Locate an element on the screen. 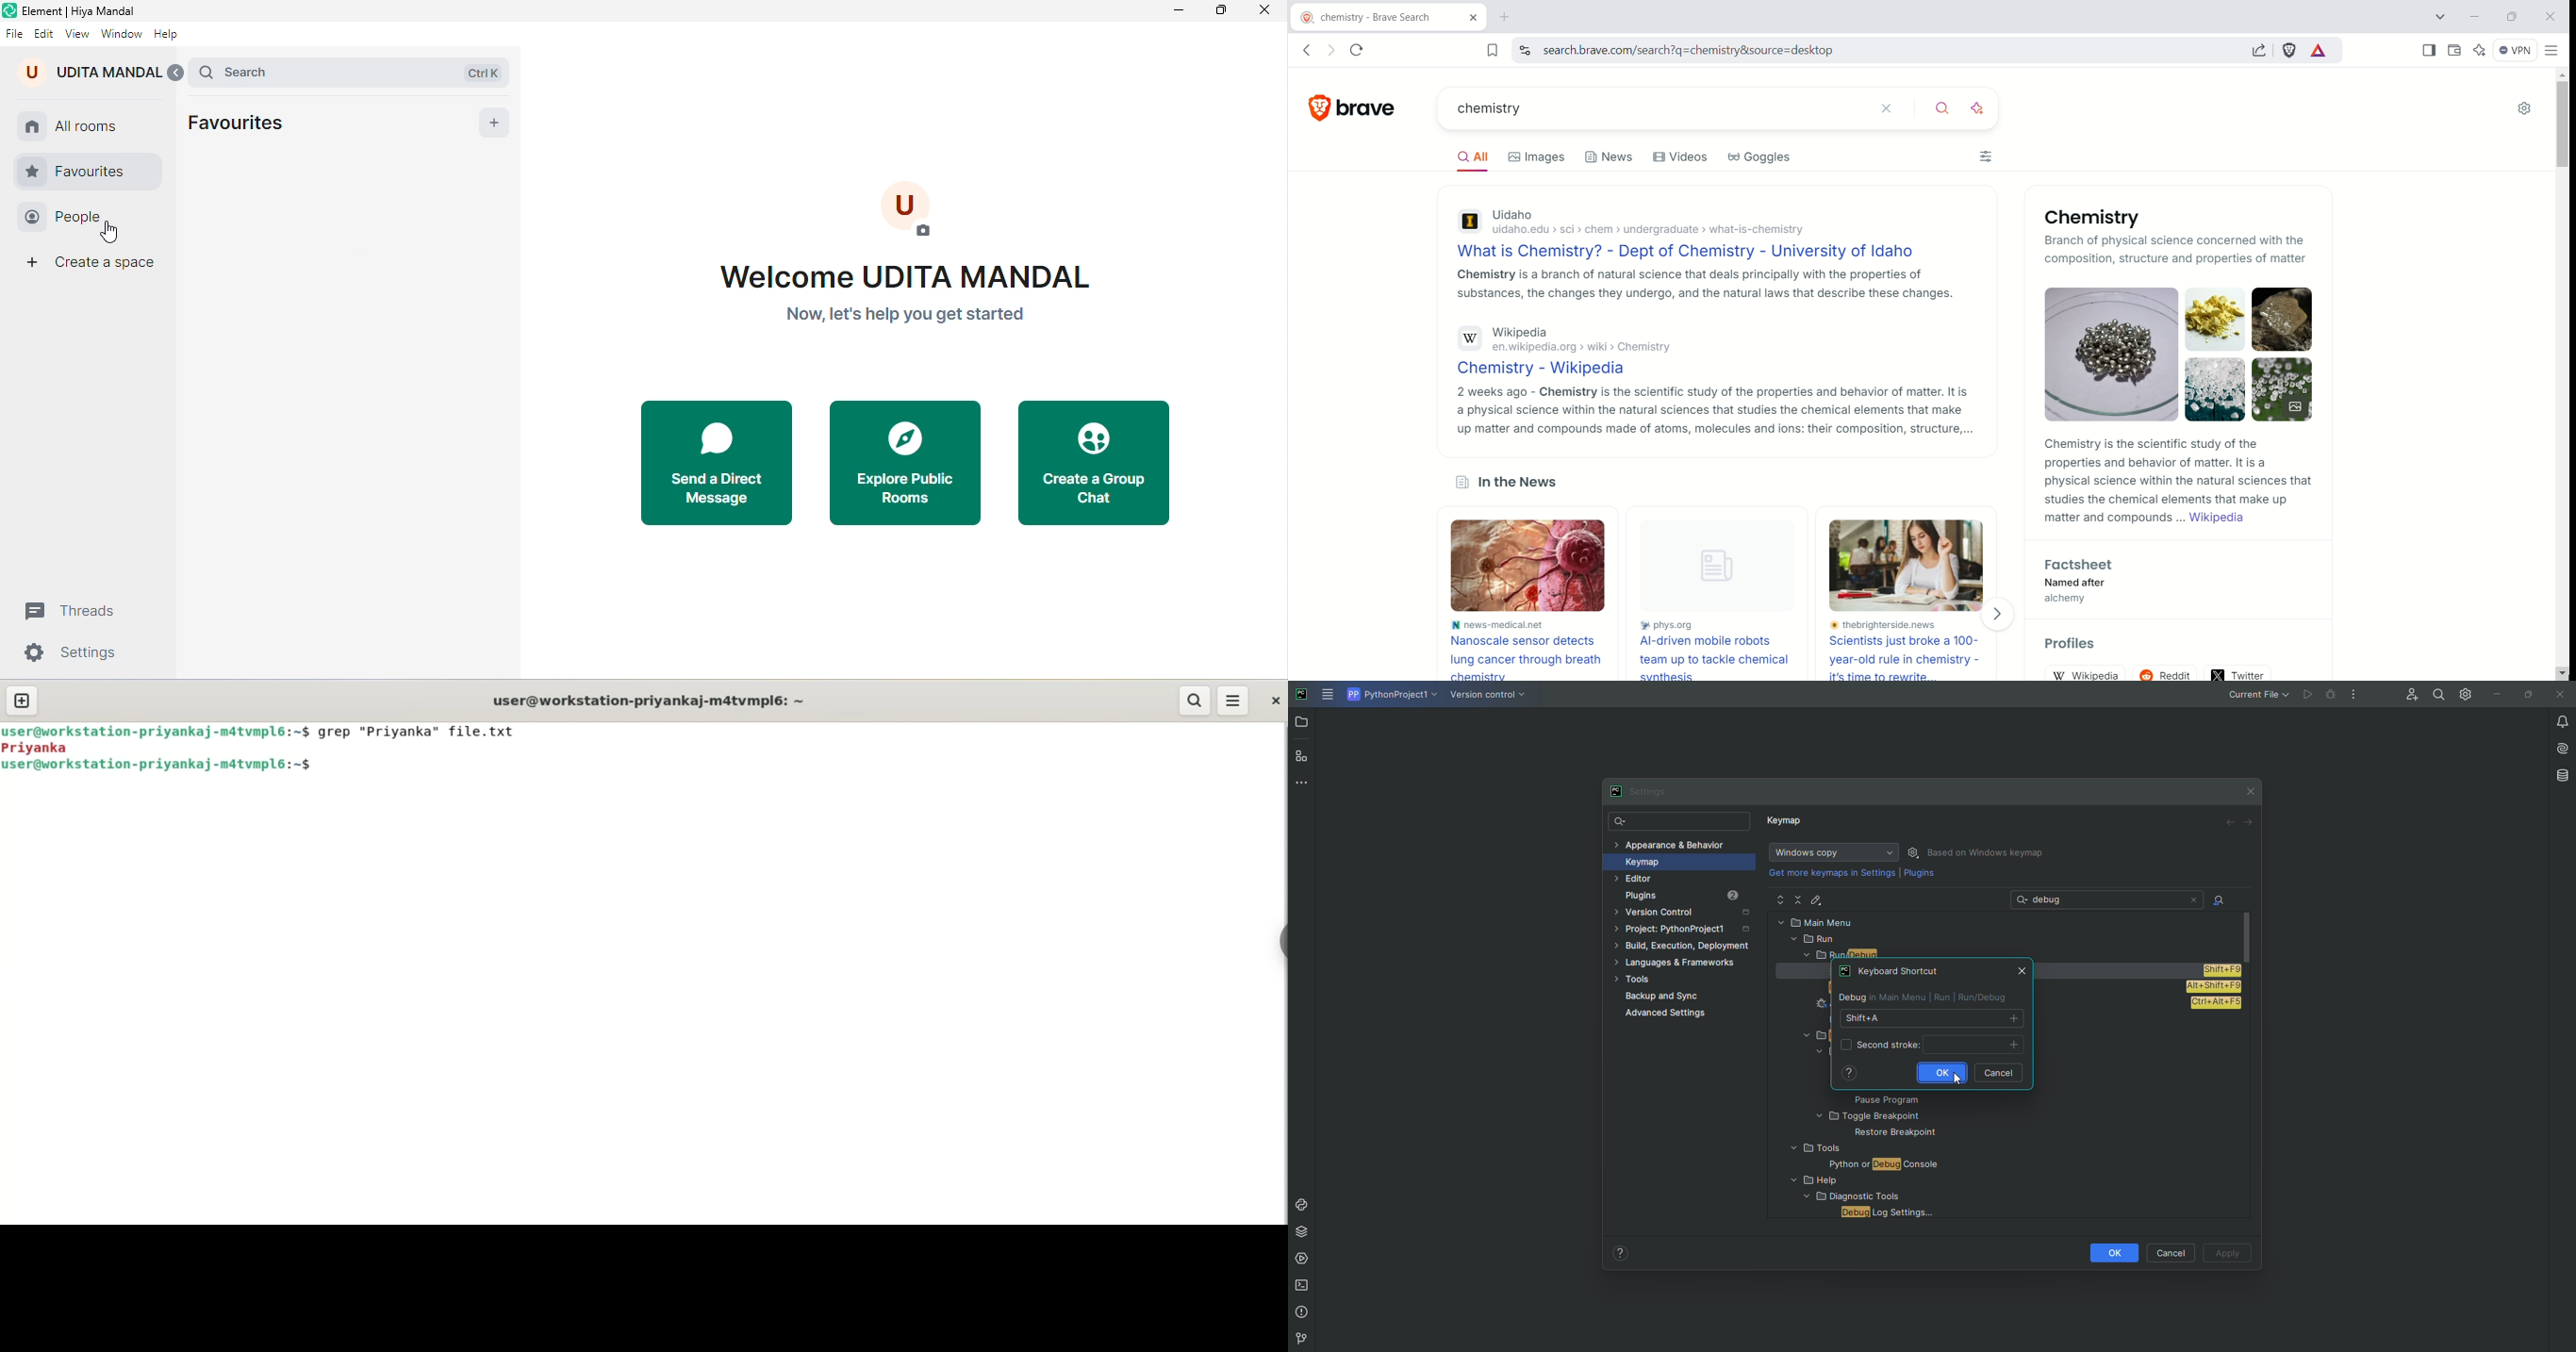 This screenshot has width=2576, height=1372. brave is located at coordinates (1371, 103).